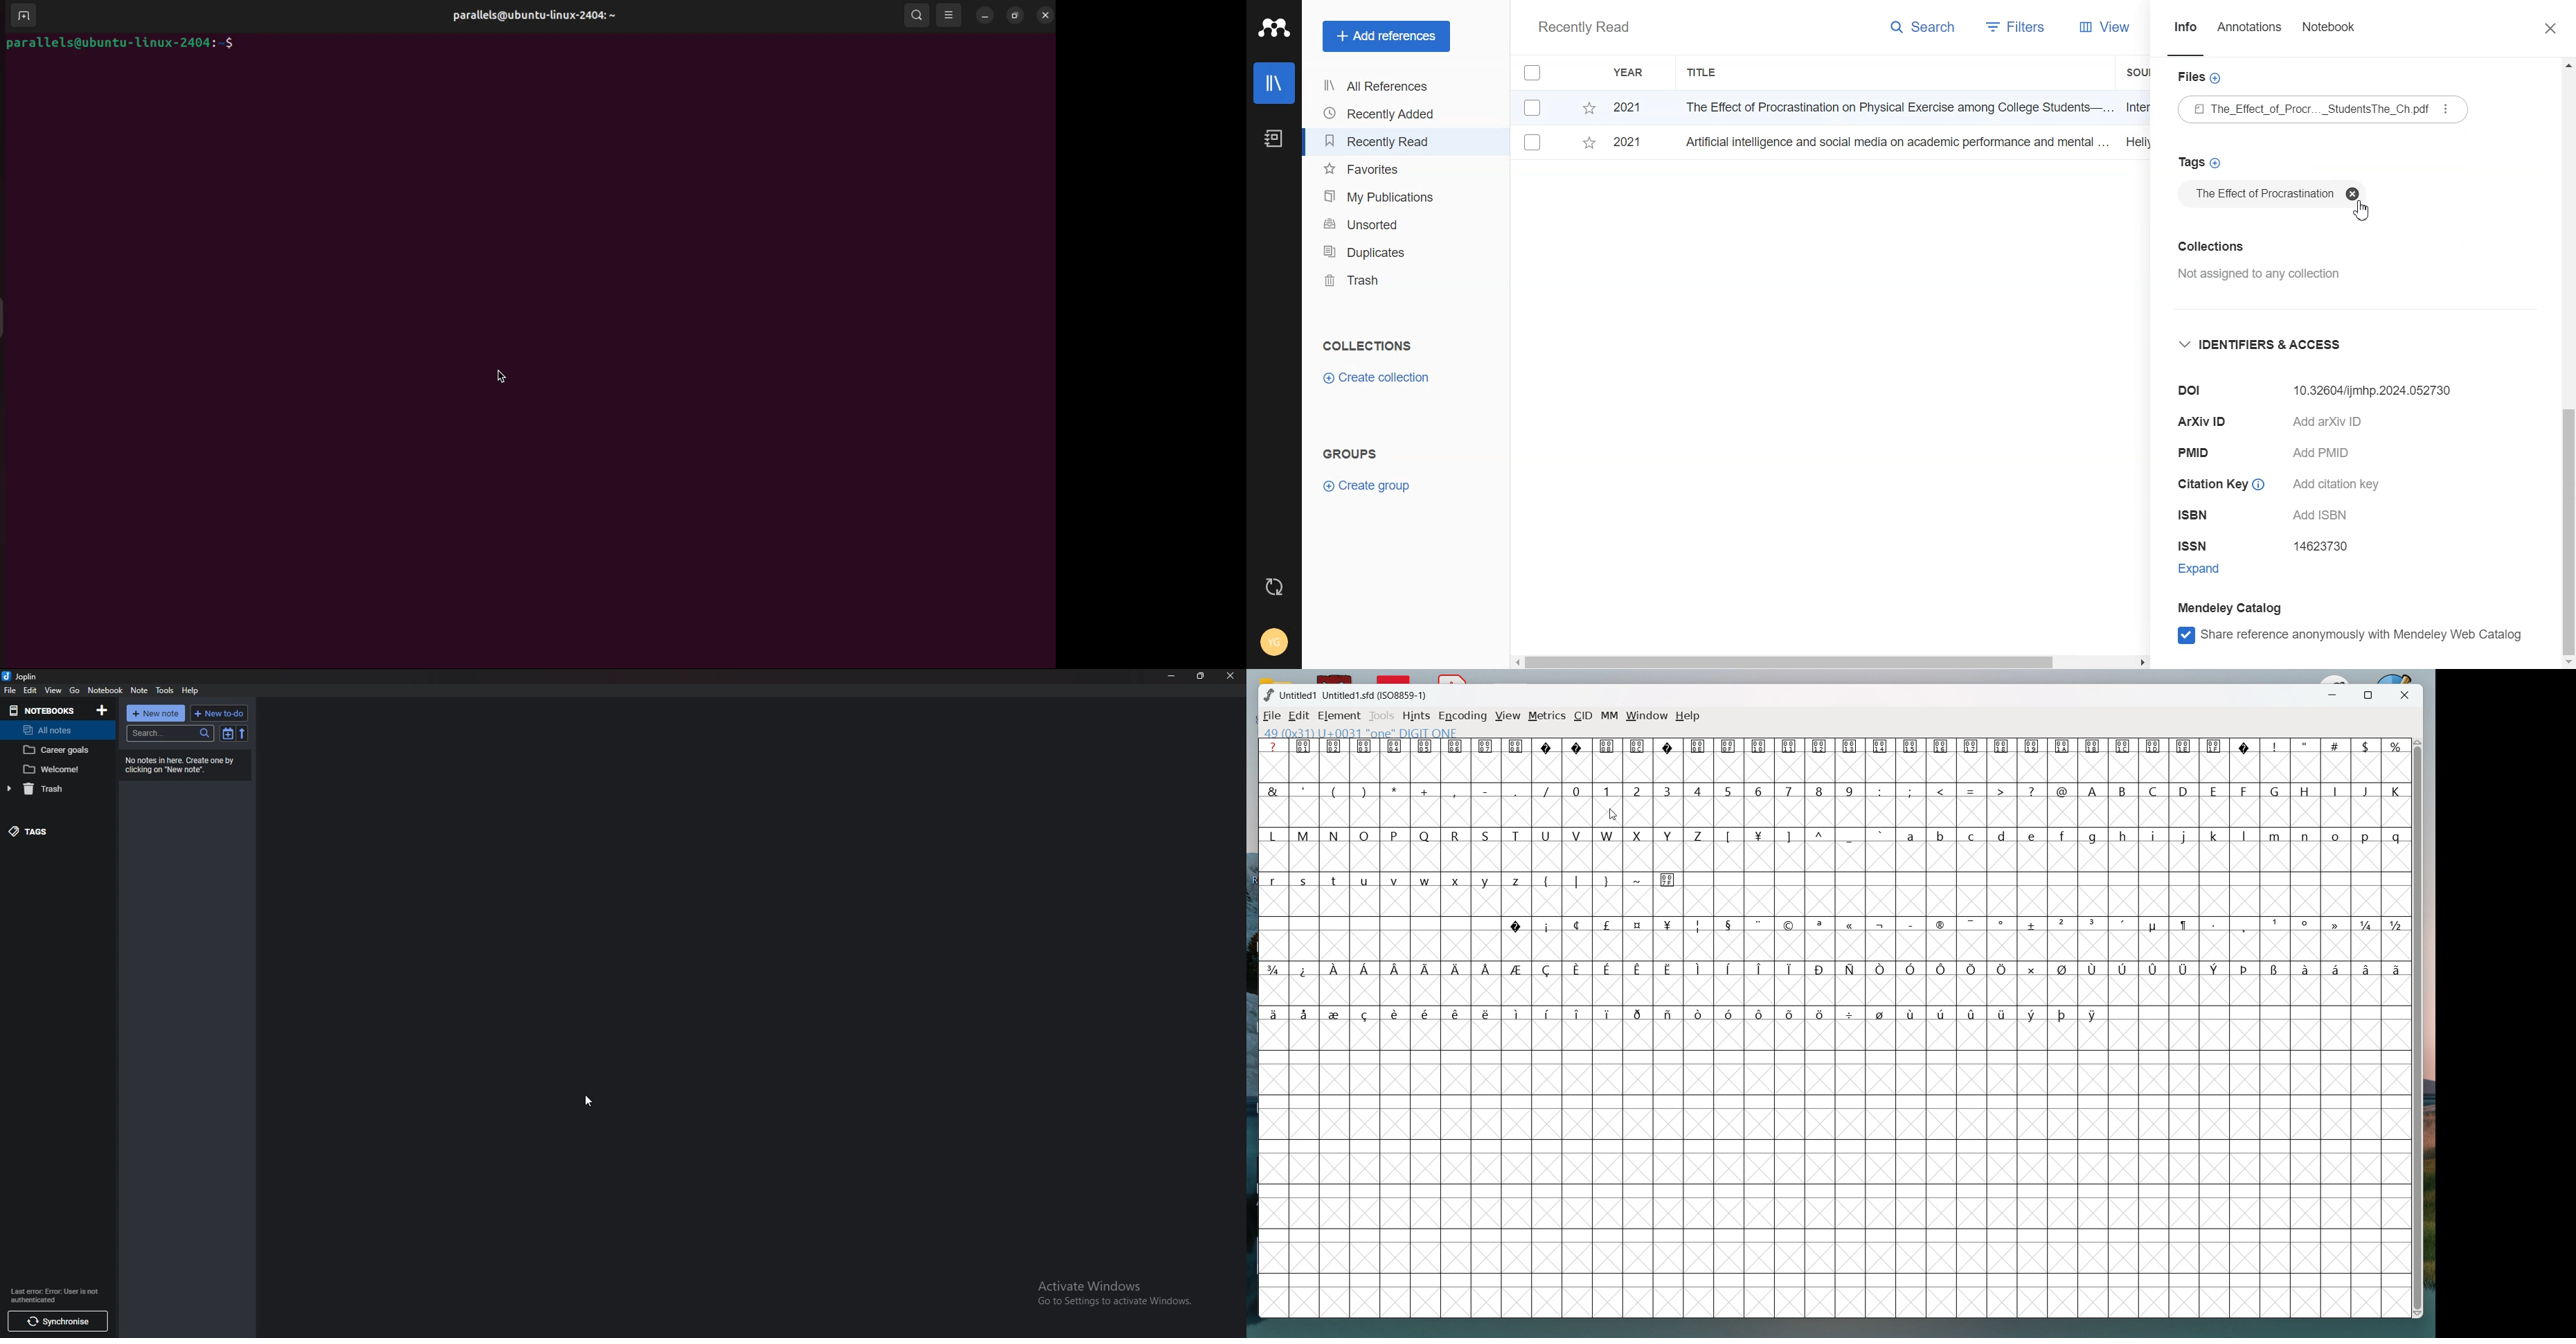  I want to click on Recently read, so click(1583, 28).